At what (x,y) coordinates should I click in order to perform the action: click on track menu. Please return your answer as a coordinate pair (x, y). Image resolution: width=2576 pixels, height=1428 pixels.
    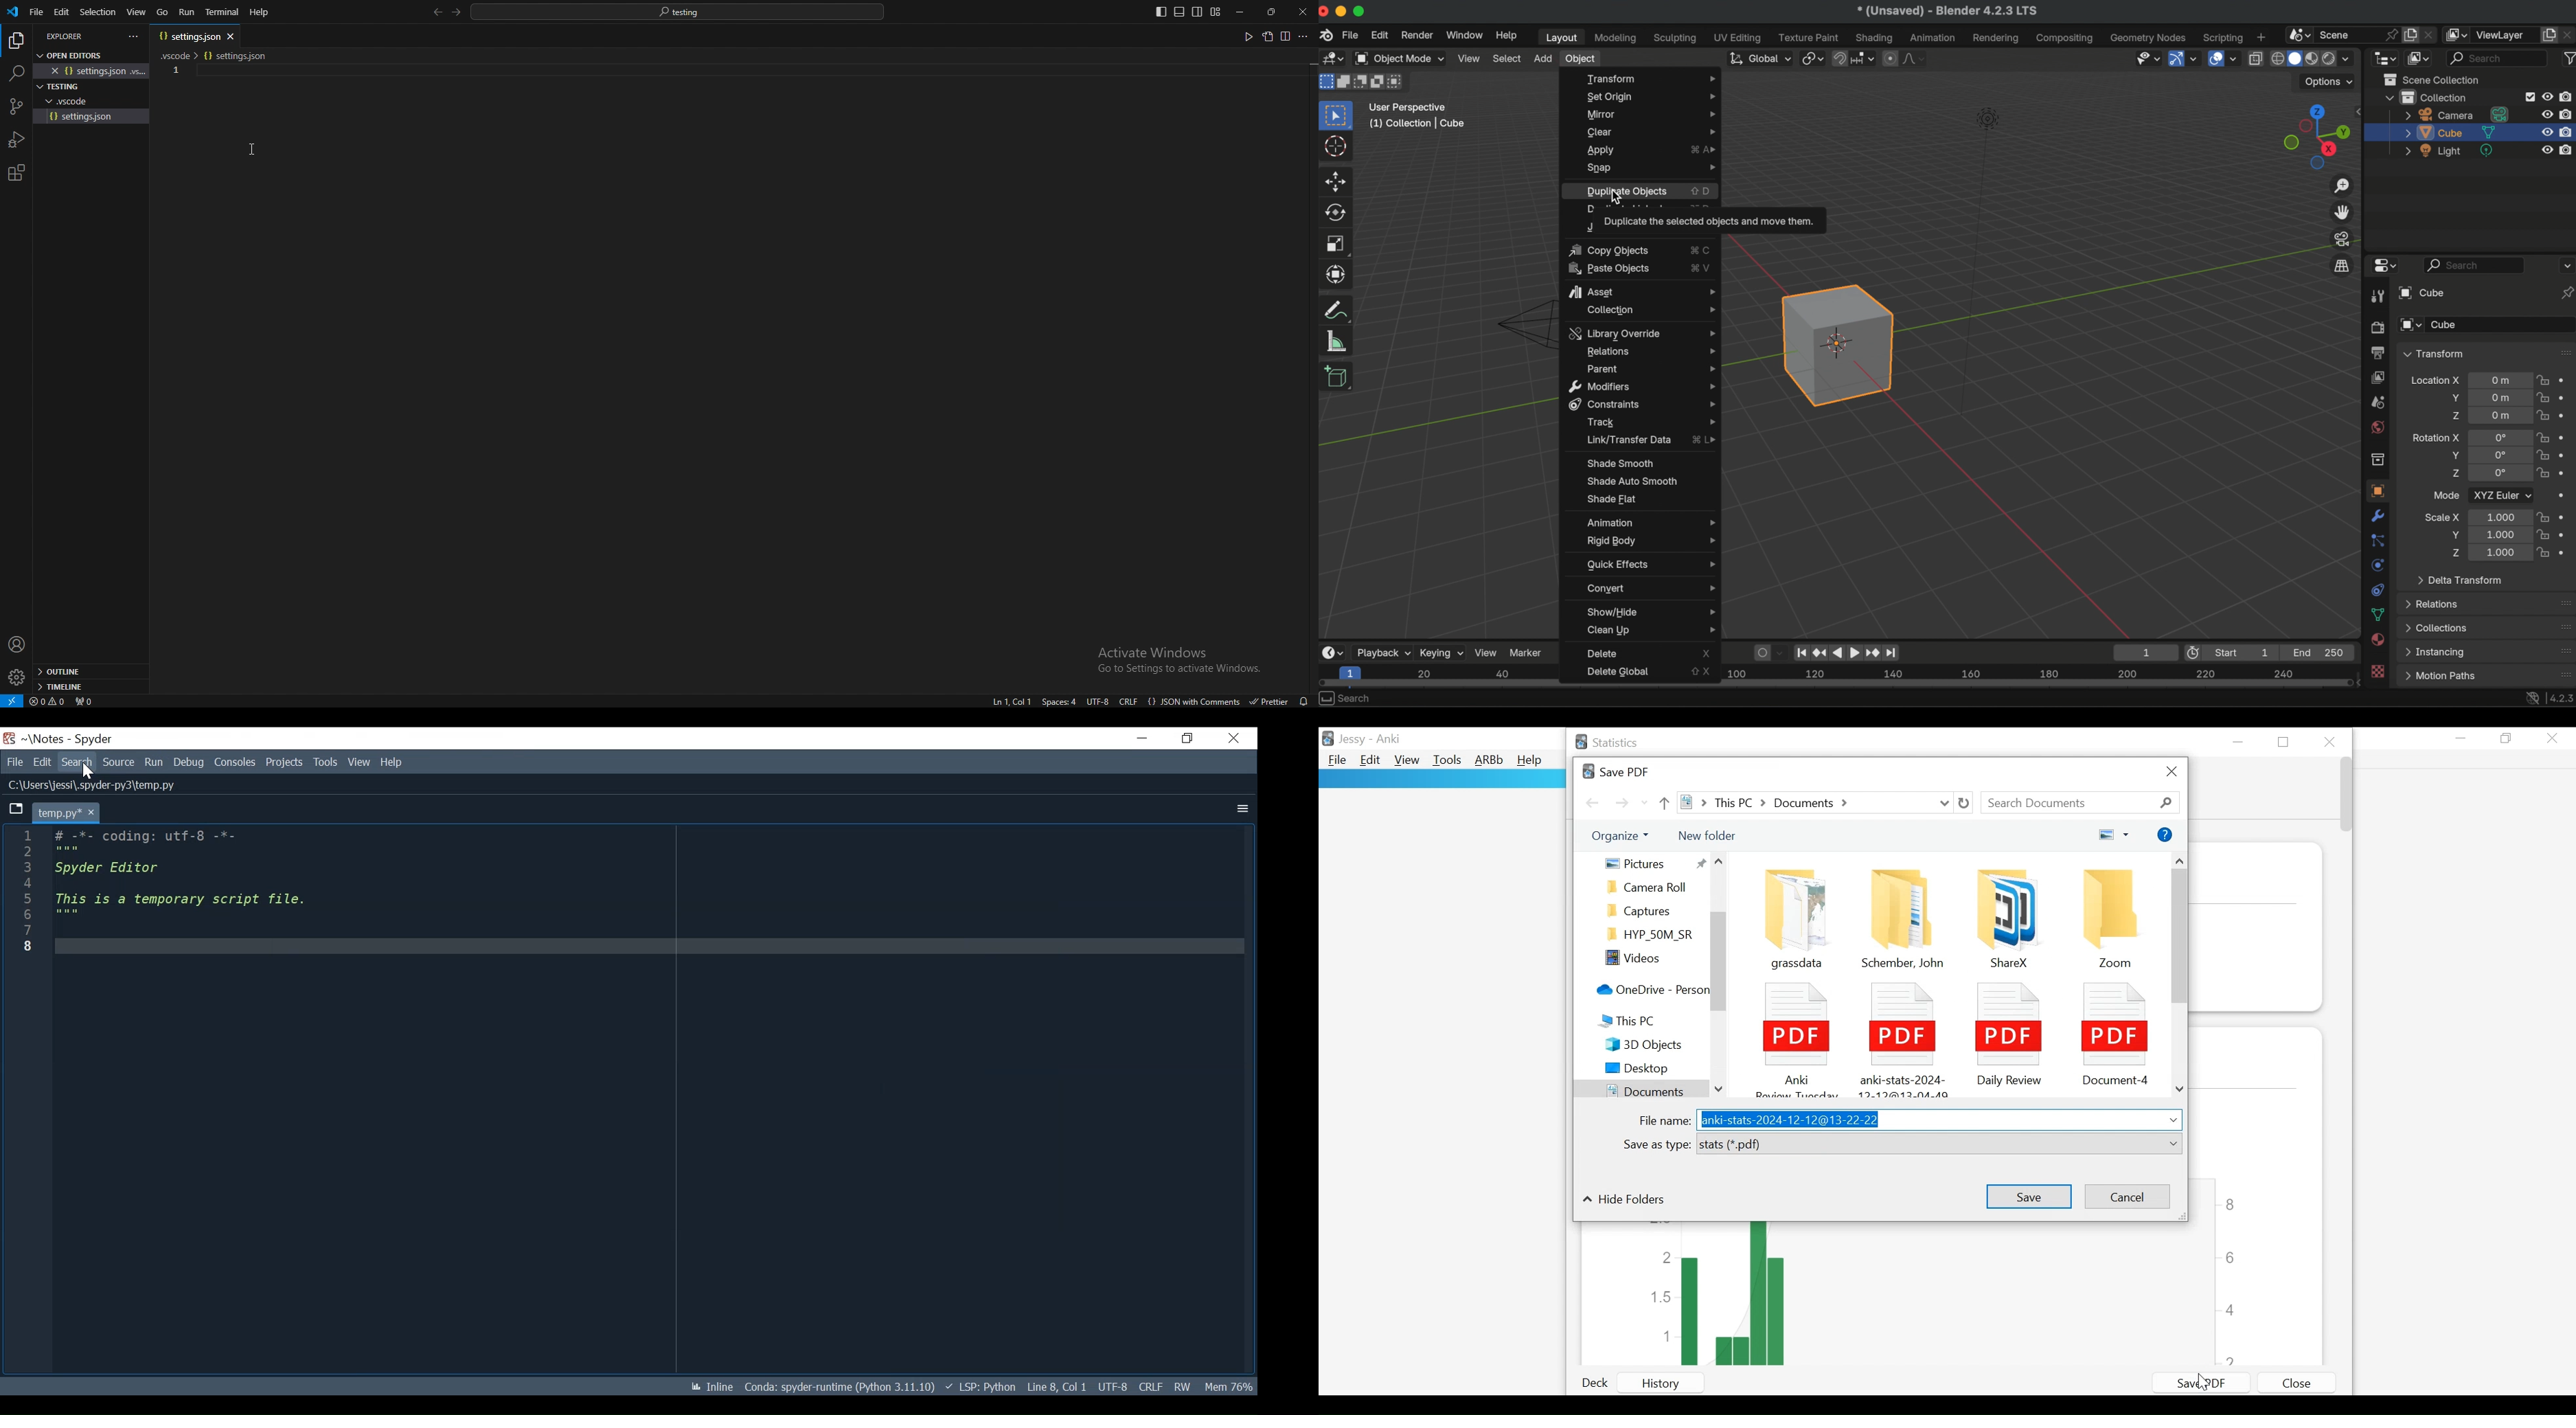
    Looking at the image, I should click on (1648, 423).